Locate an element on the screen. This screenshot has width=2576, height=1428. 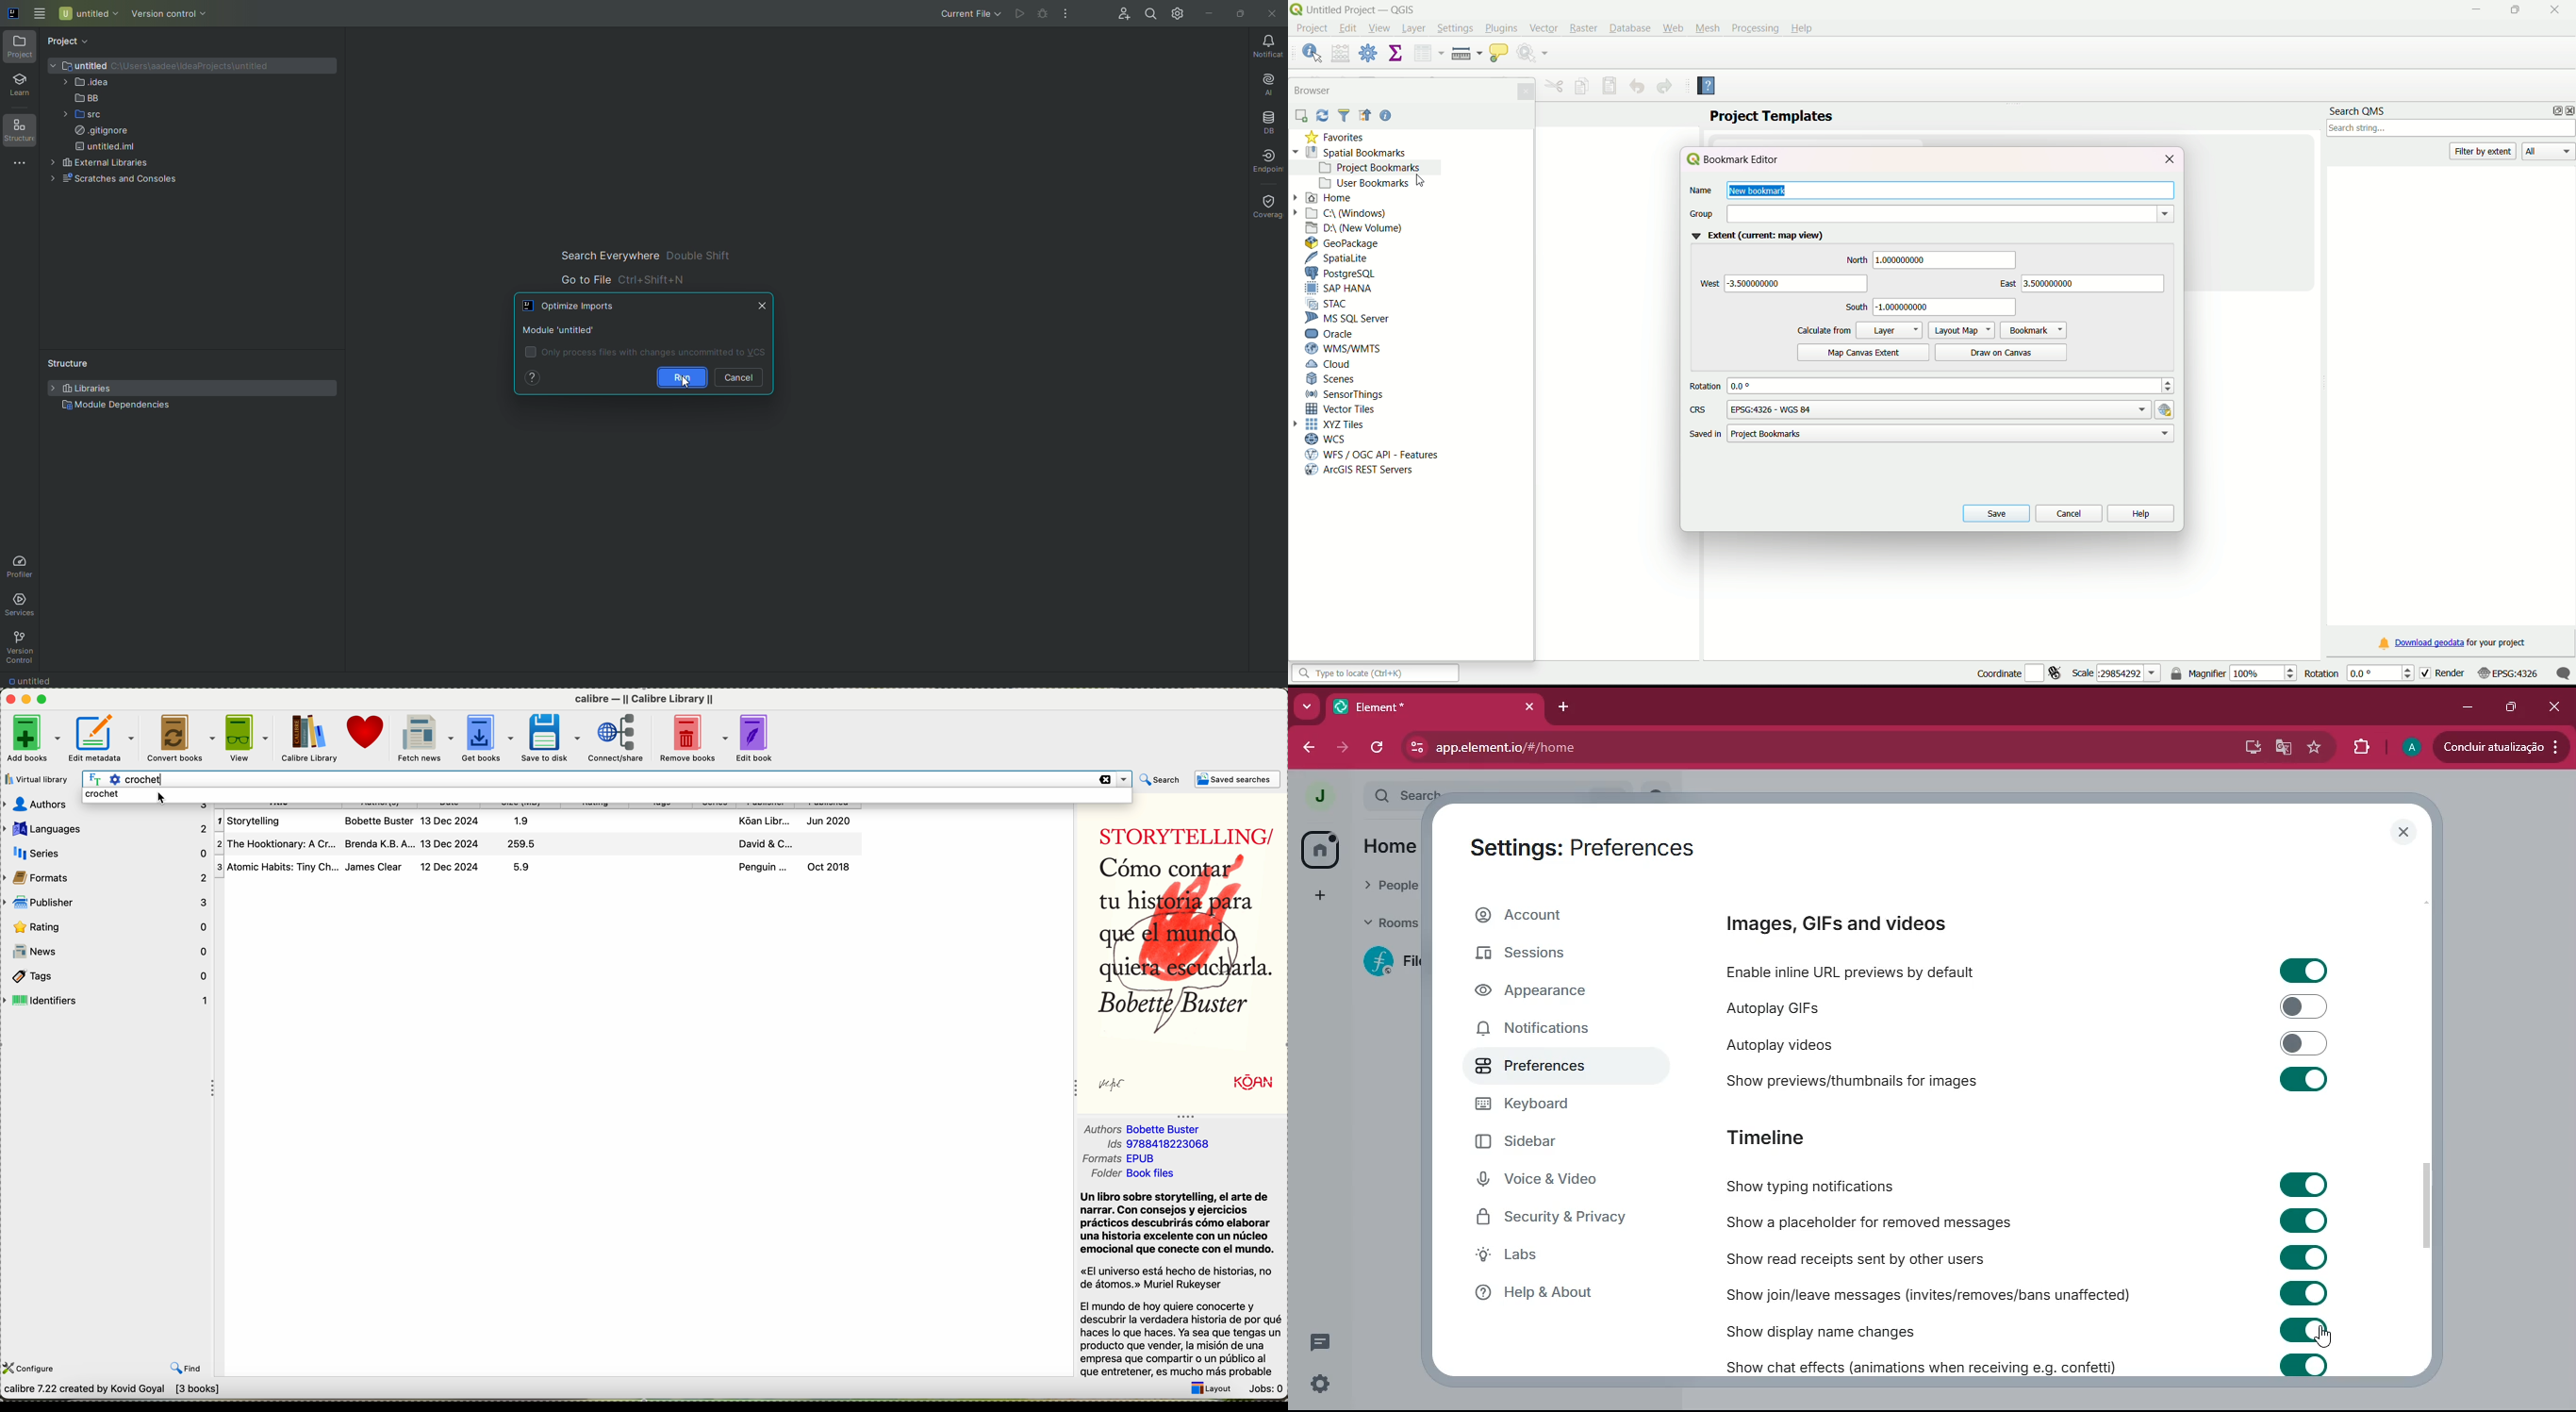
SAP Hana is located at coordinates (1341, 289).